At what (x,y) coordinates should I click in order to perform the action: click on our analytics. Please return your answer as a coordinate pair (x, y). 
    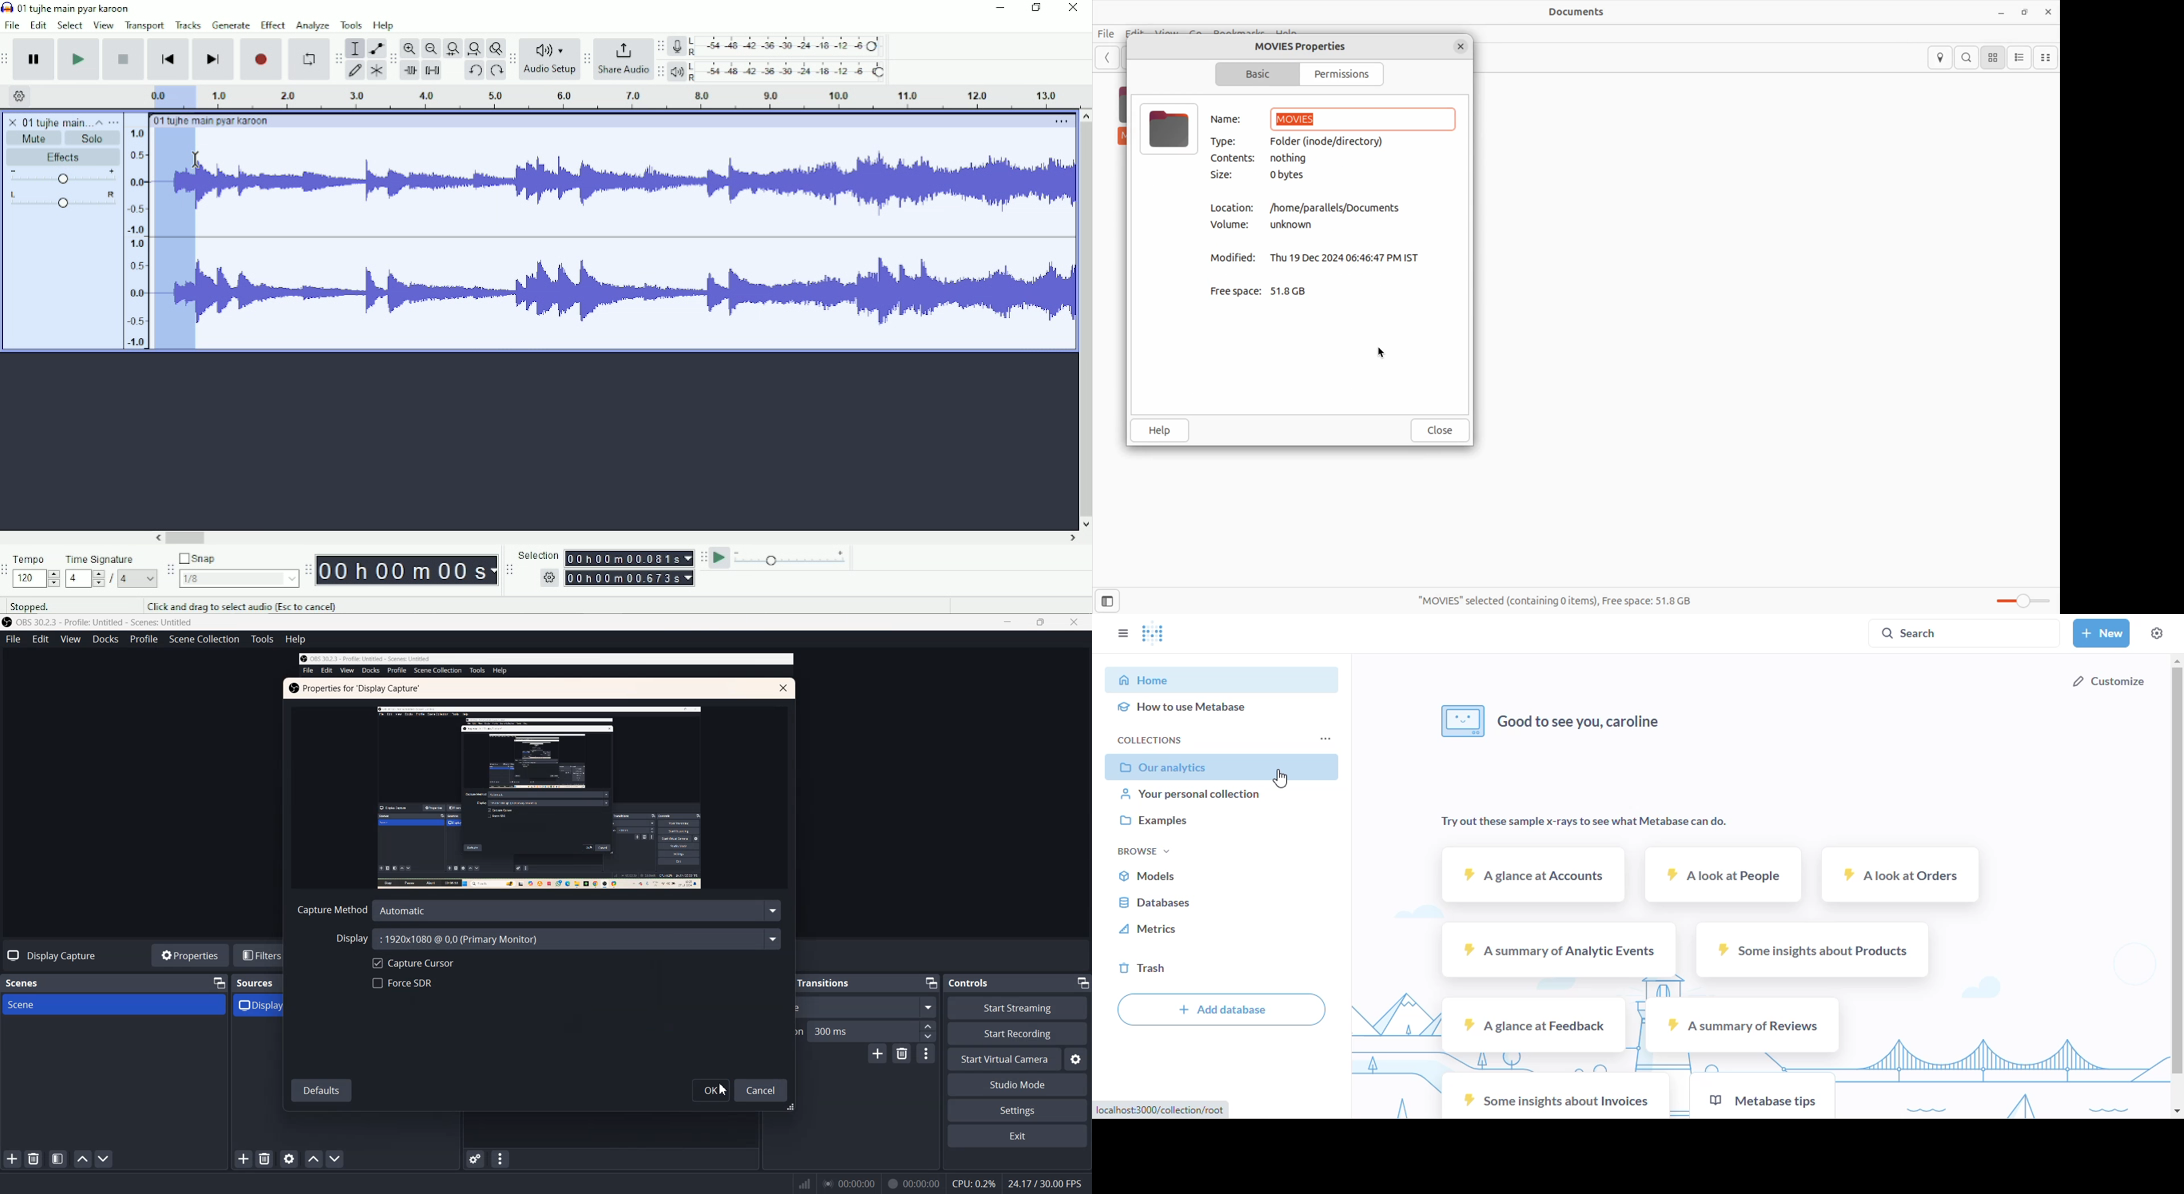
    Looking at the image, I should click on (1172, 767).